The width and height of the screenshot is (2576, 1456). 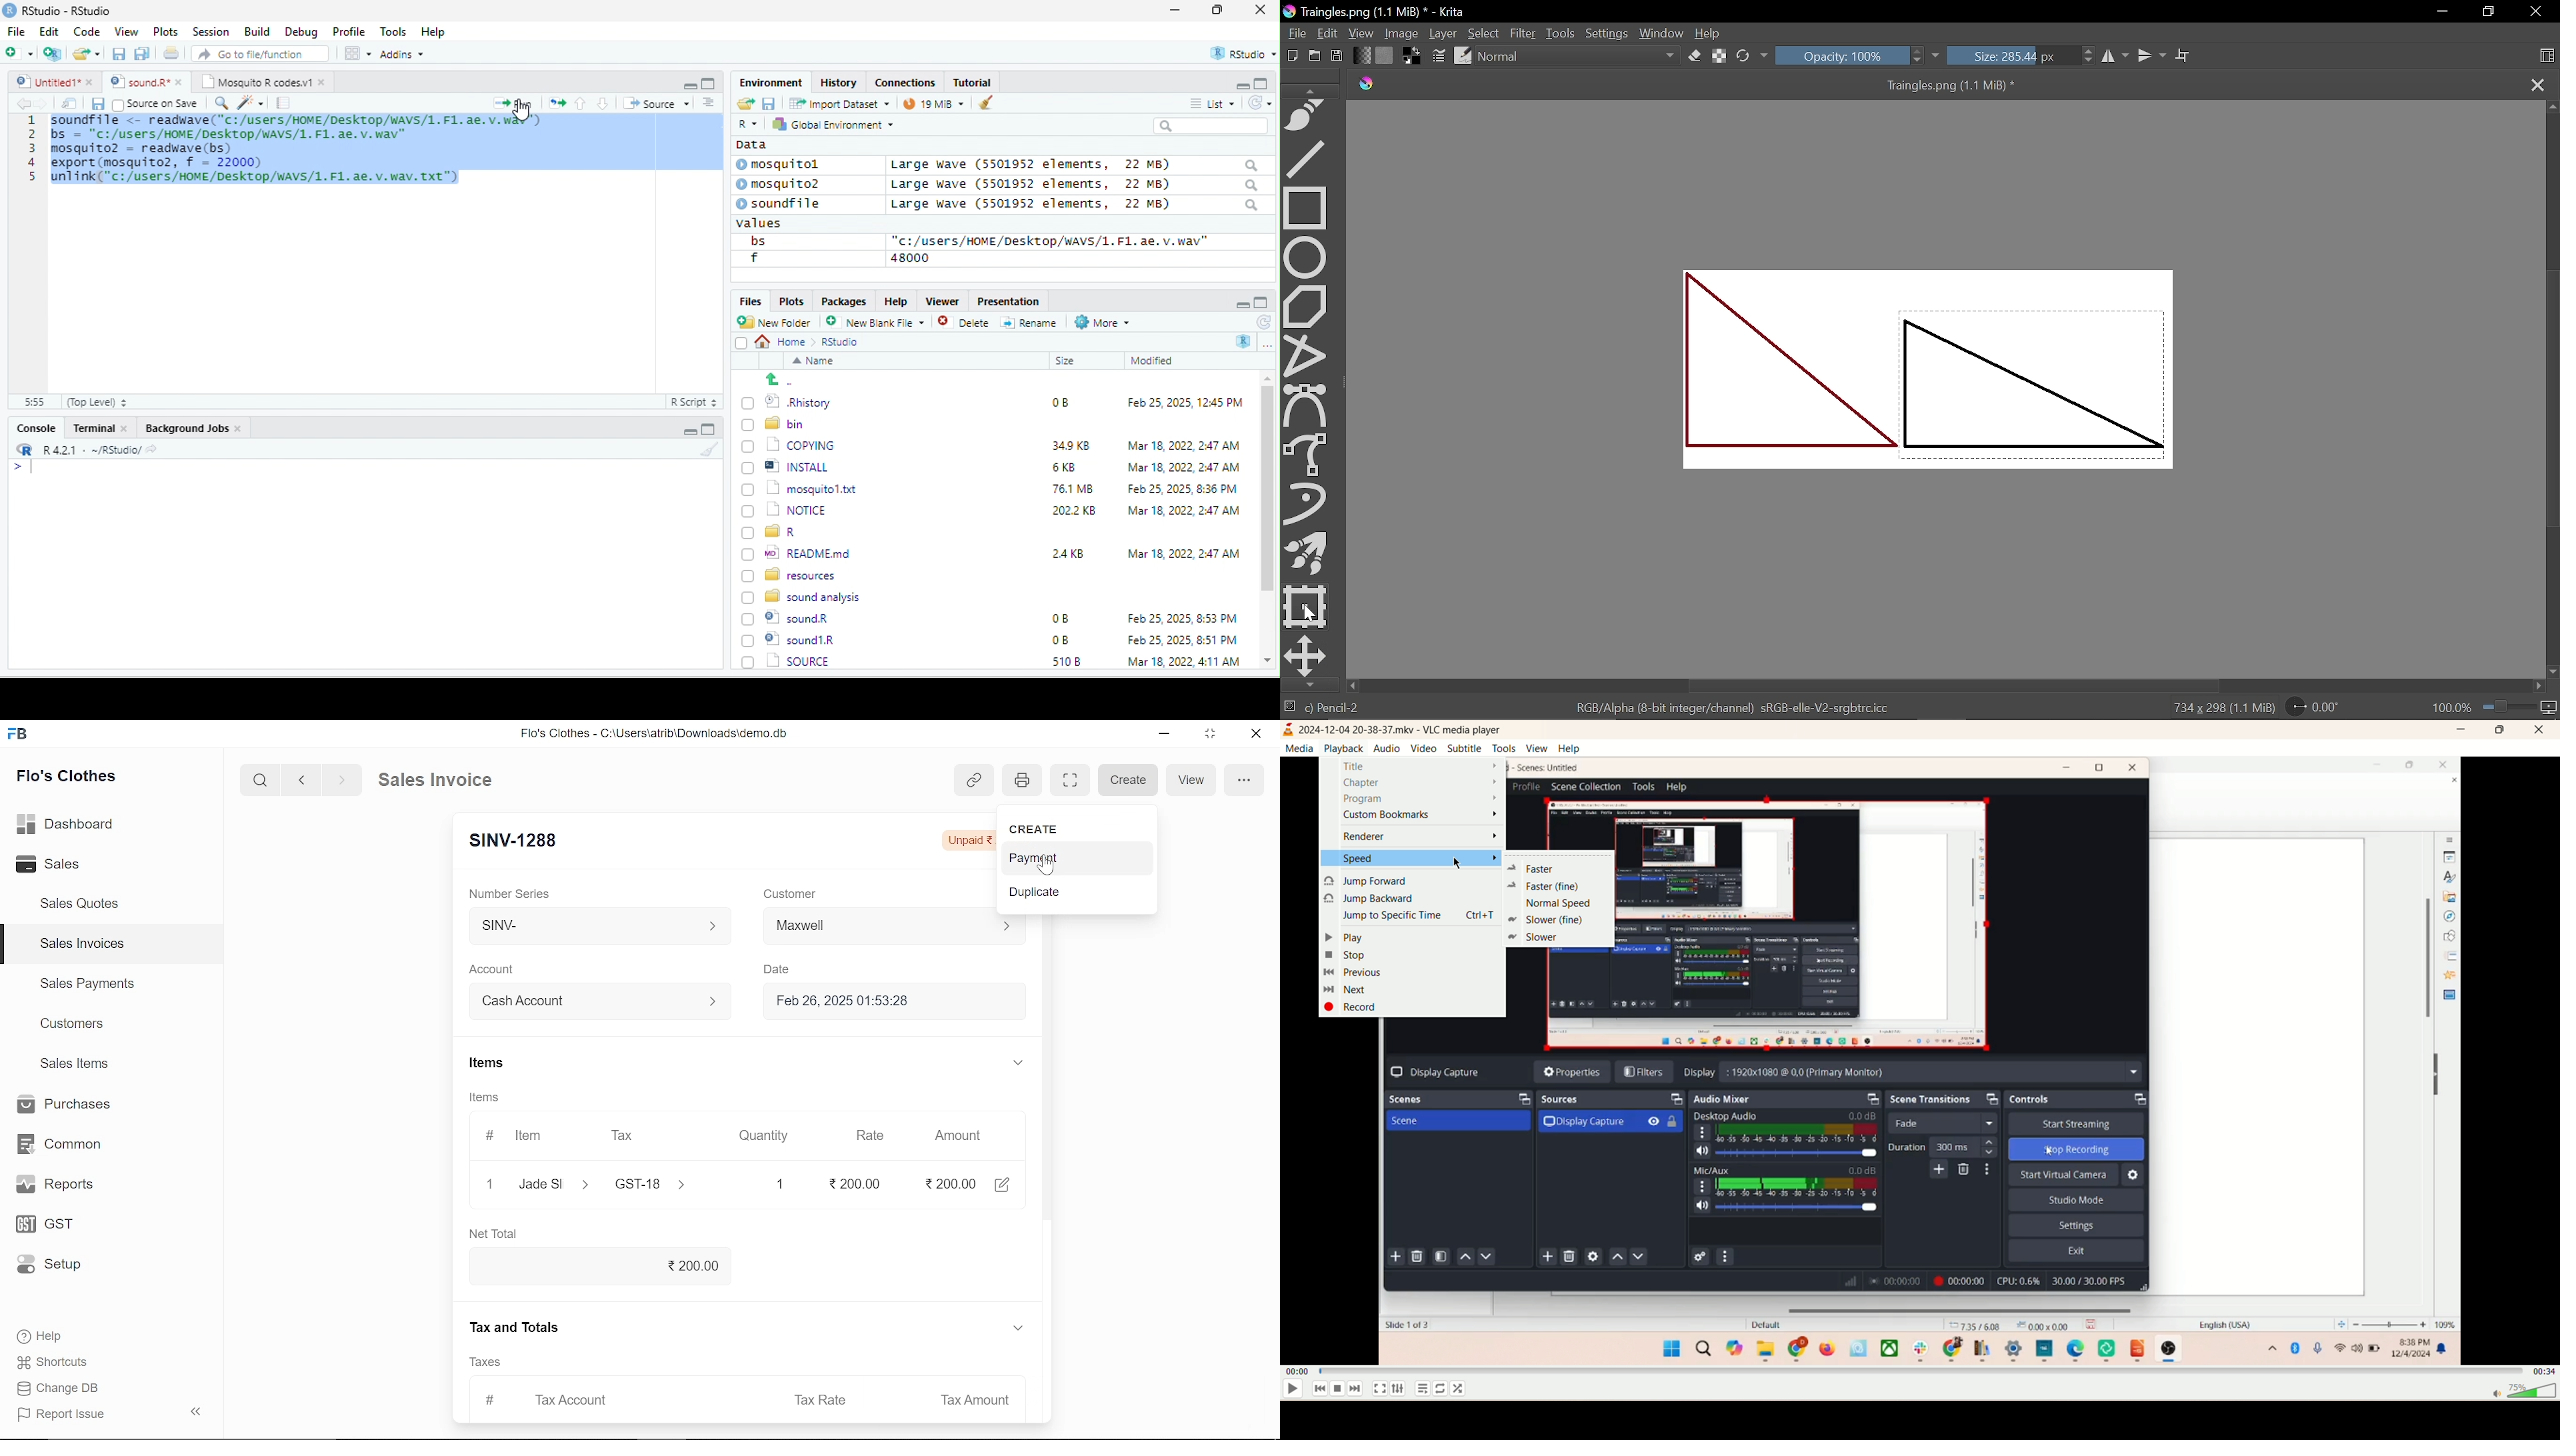 What do you see at coordinates (713, 251) in the screenshot?
I see `scroll bar` at bounding box center [713, 251].